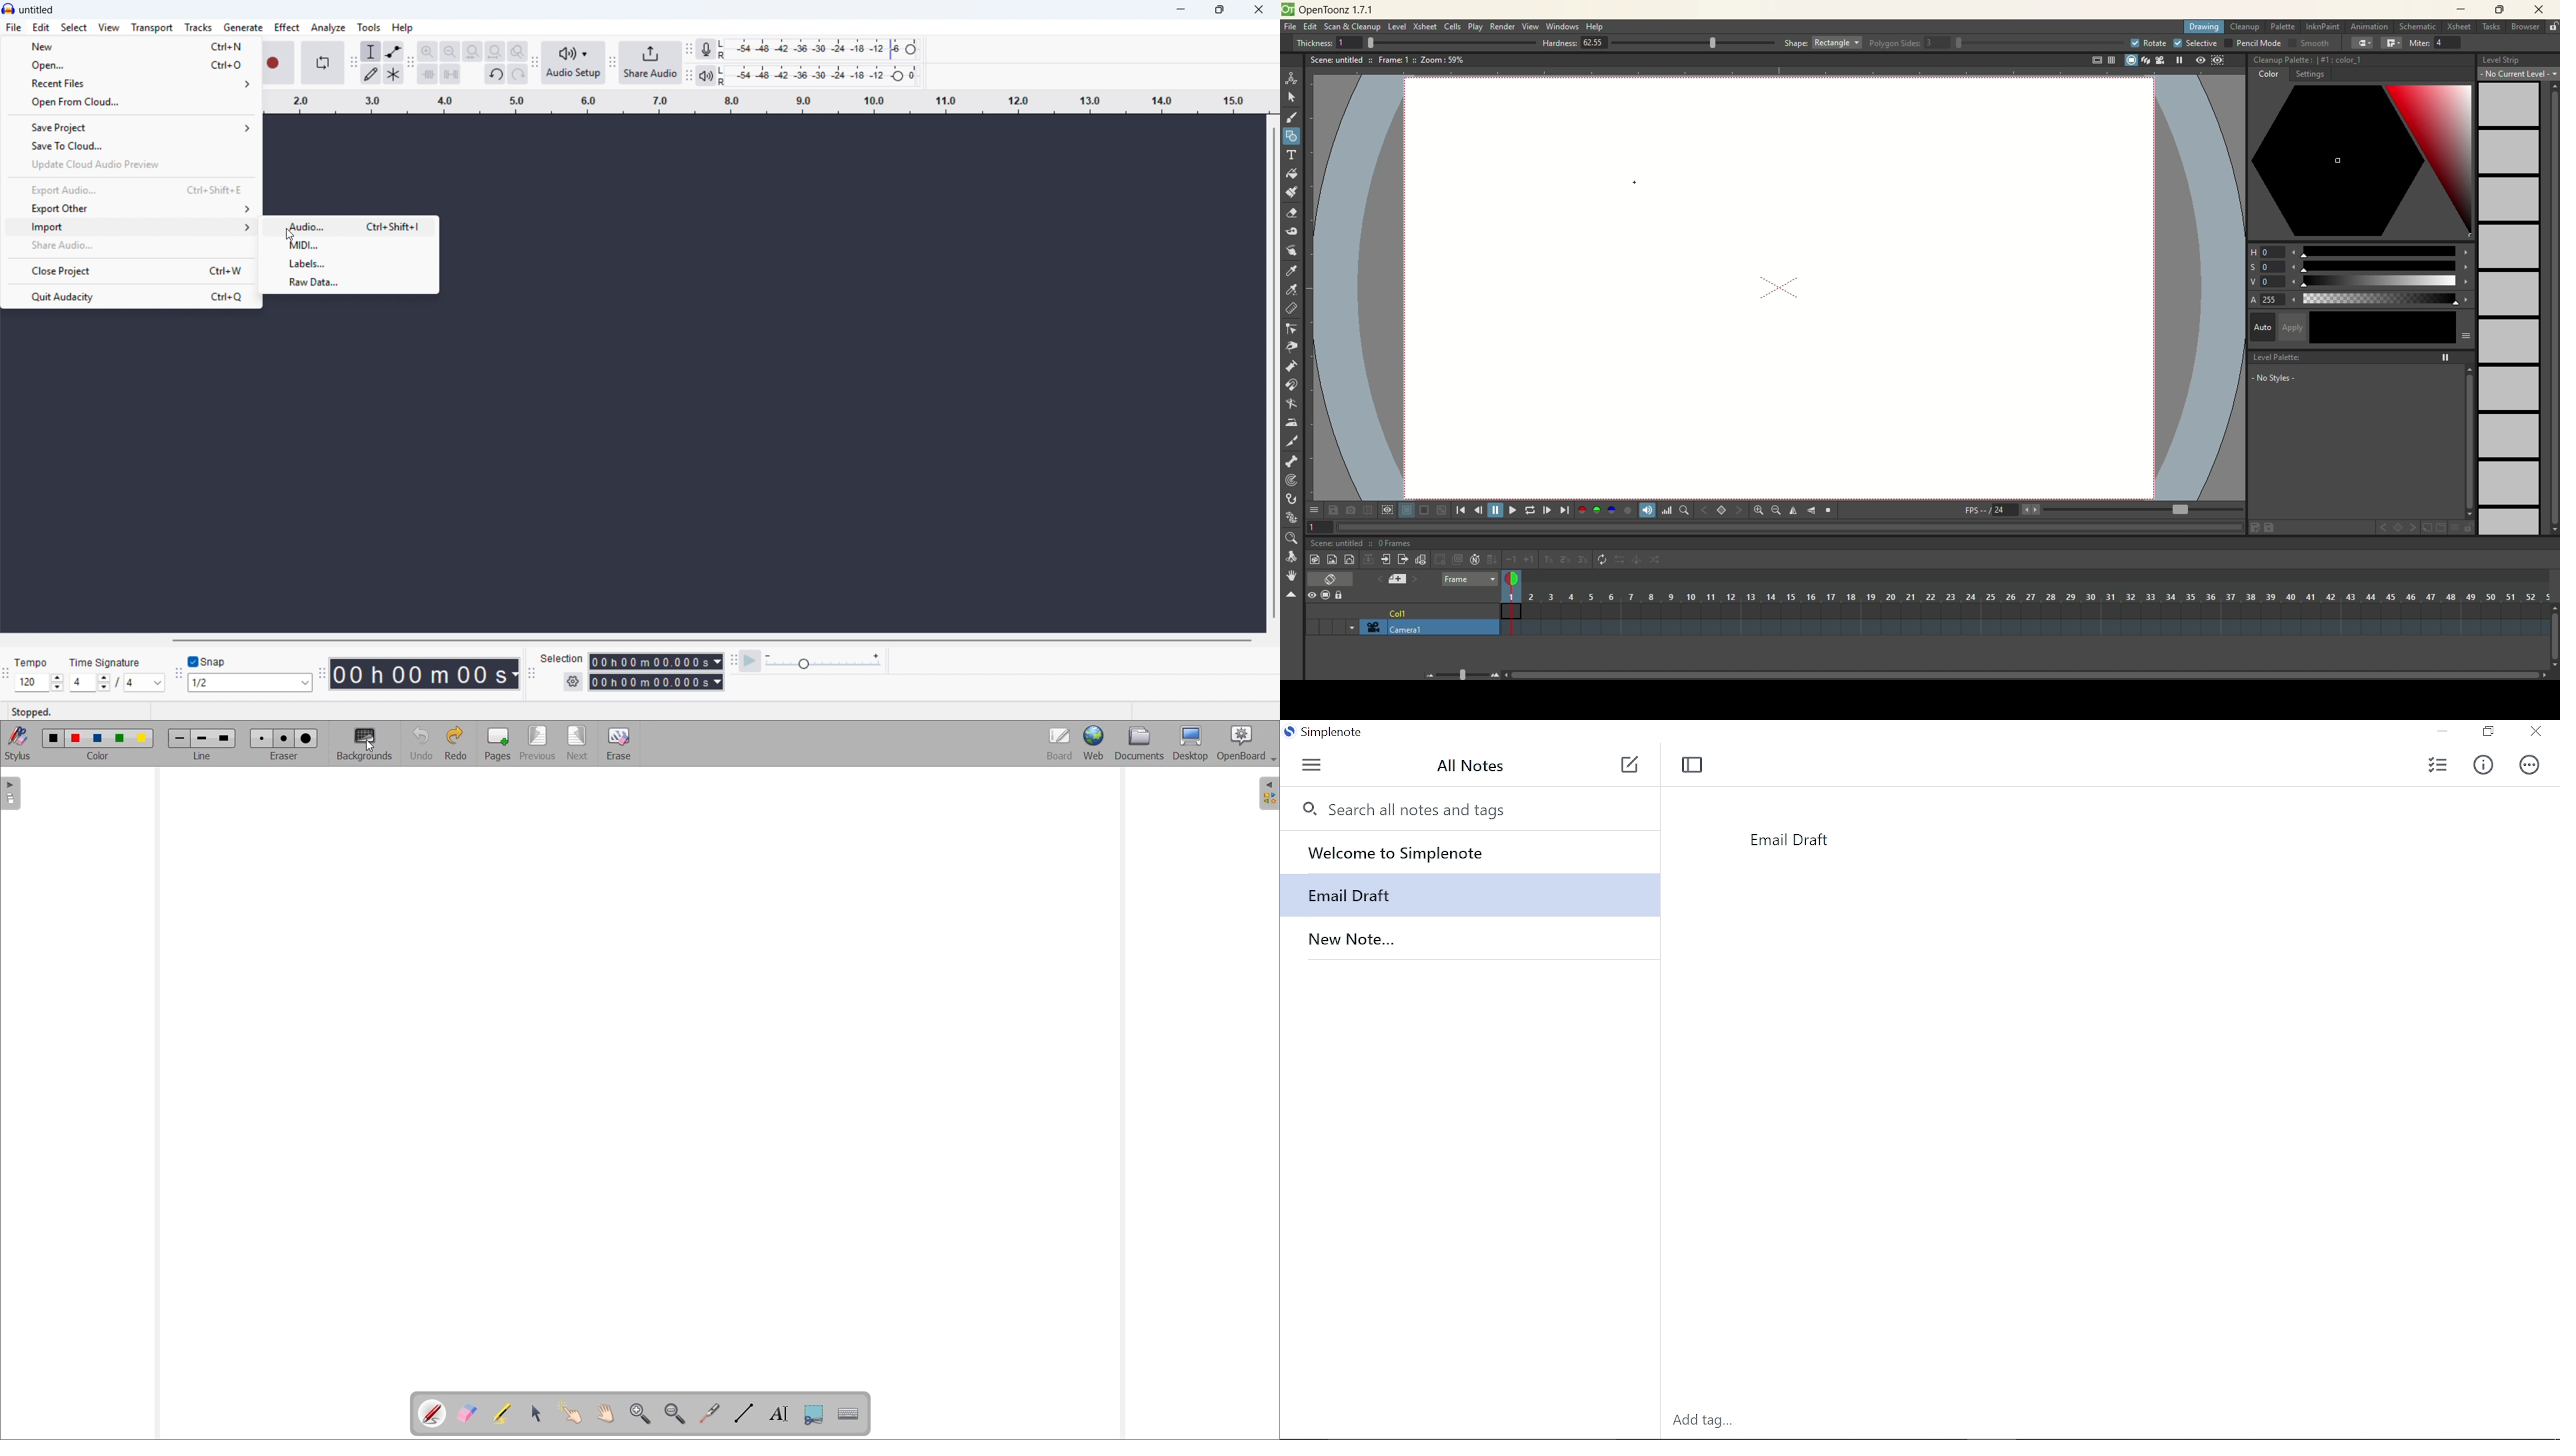 The image size is (2576, 1456). What do you see at coordinates (1469, 580) in the screenshot?
I see `frame` at bounding box center [1469, 580].